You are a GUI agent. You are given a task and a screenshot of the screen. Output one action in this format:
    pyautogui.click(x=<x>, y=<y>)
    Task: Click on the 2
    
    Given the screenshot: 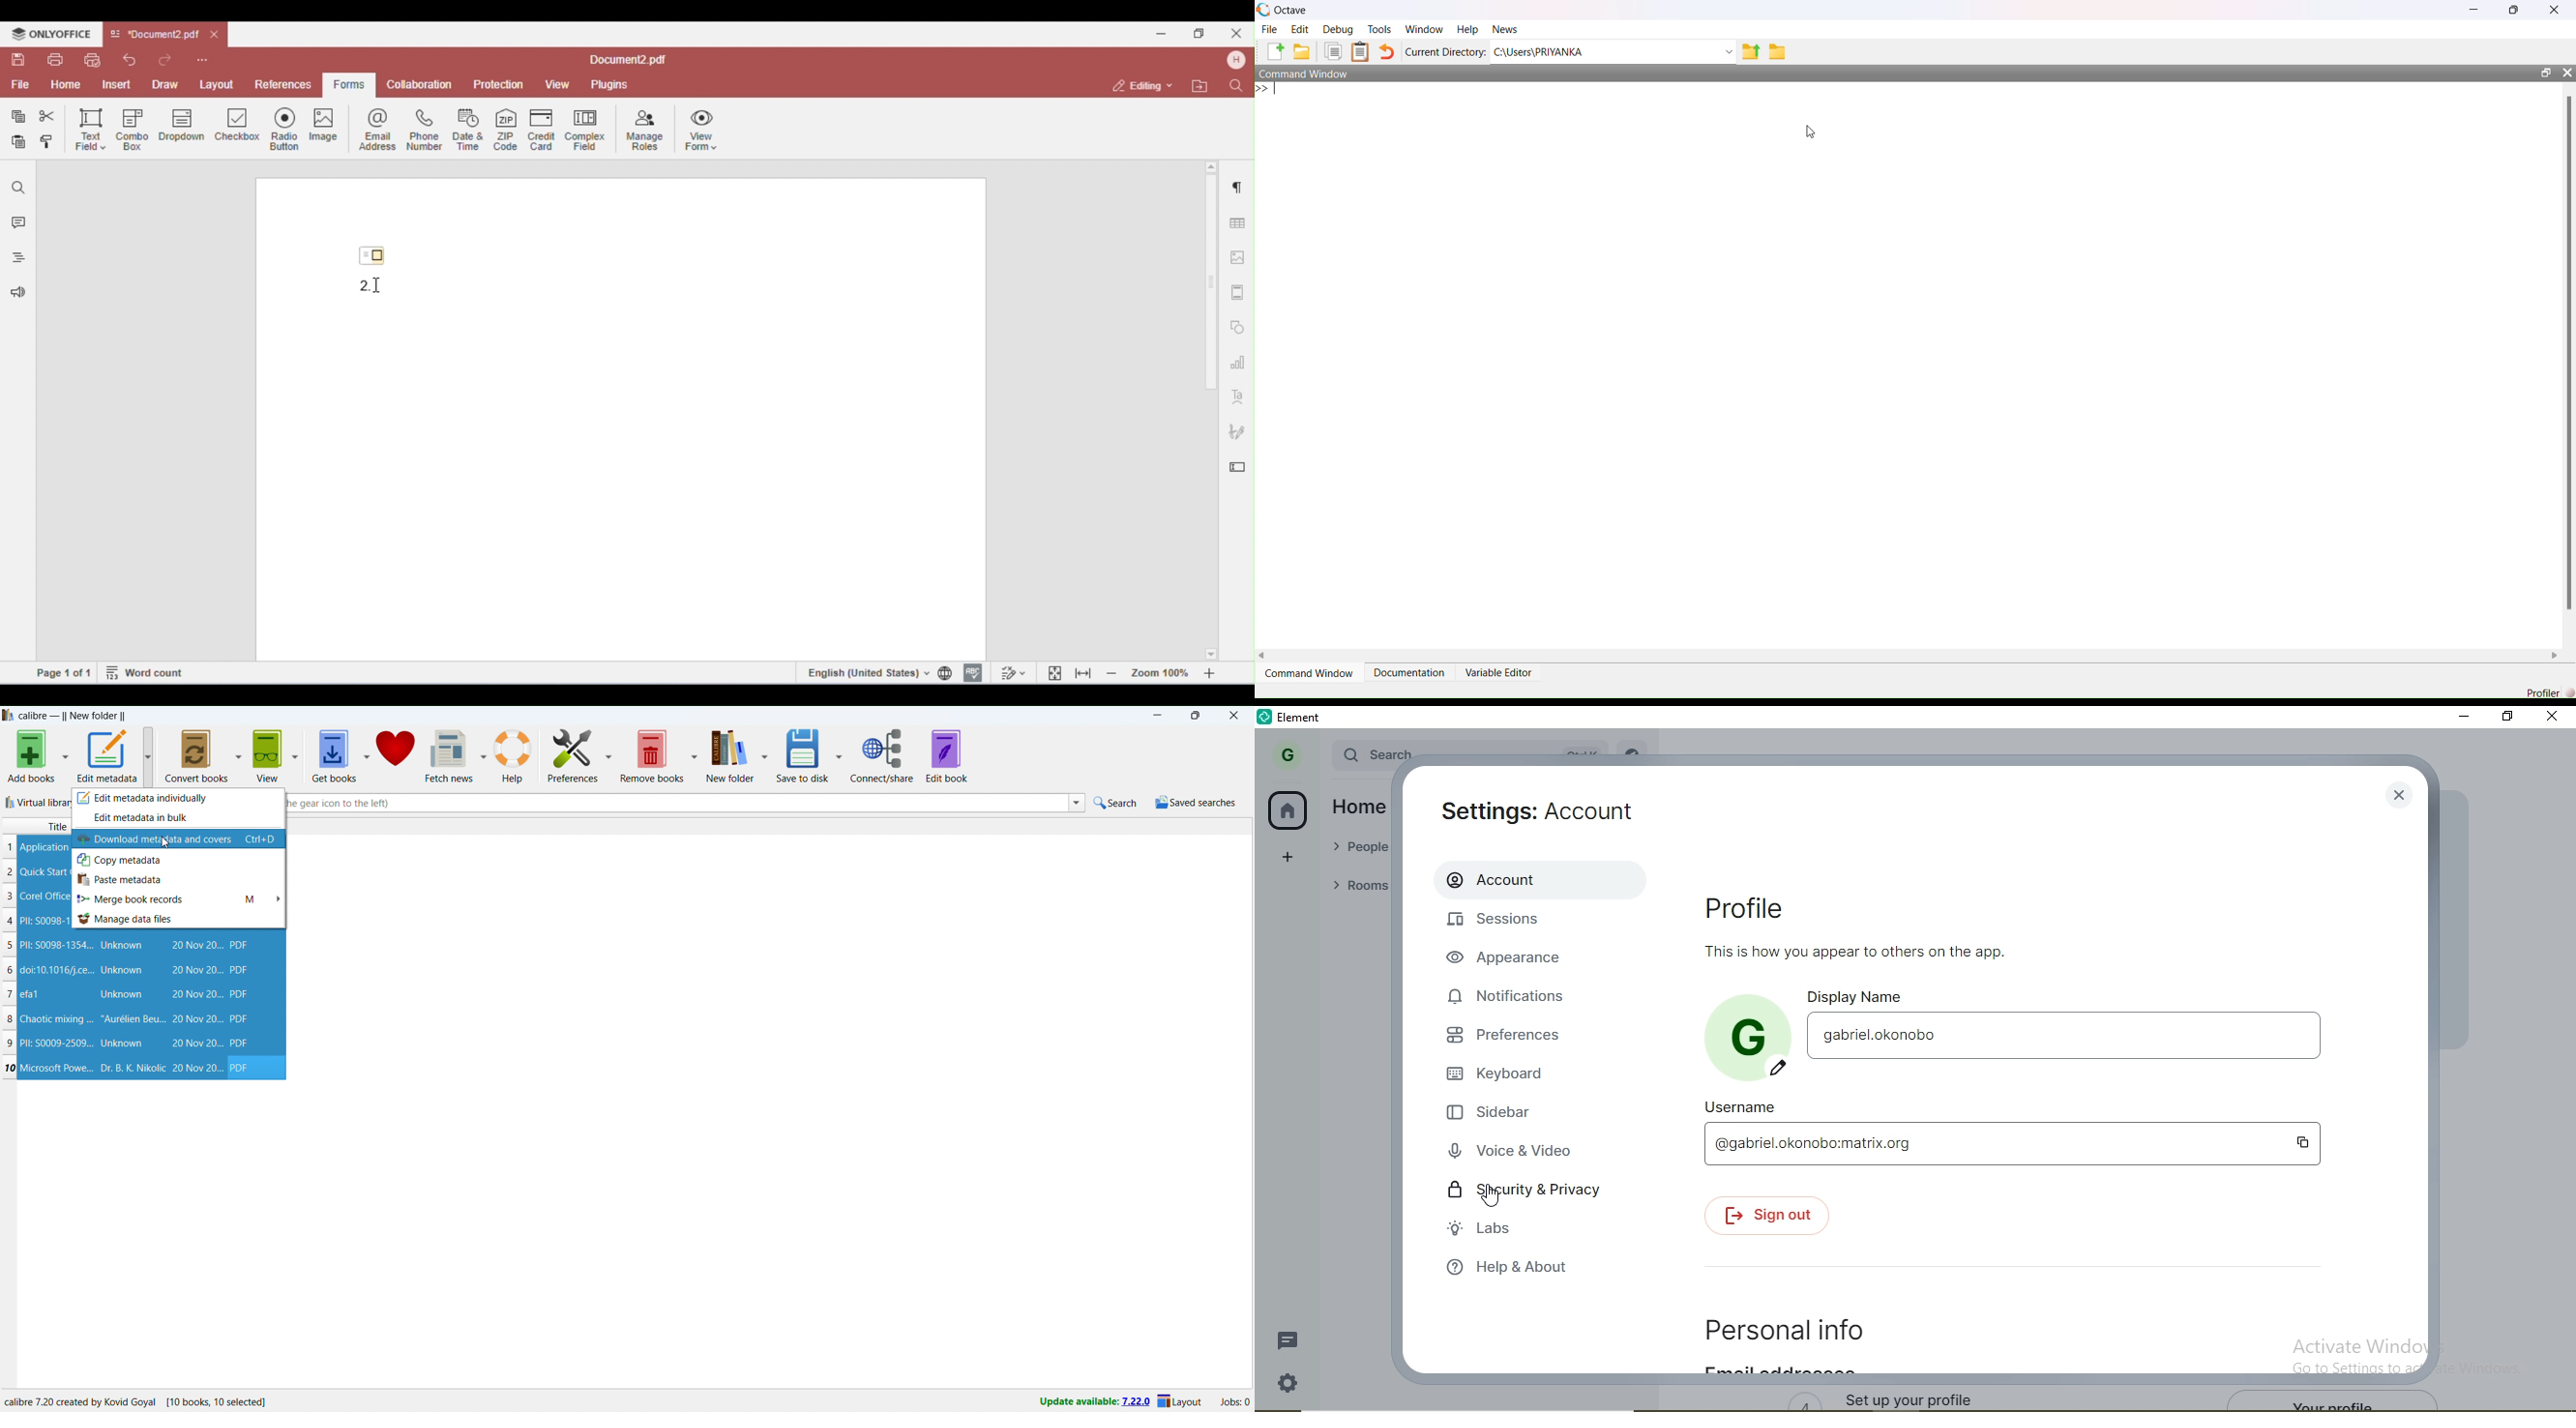 What is the action you would take?
    pyautogui.click(x=10, y=872)
    